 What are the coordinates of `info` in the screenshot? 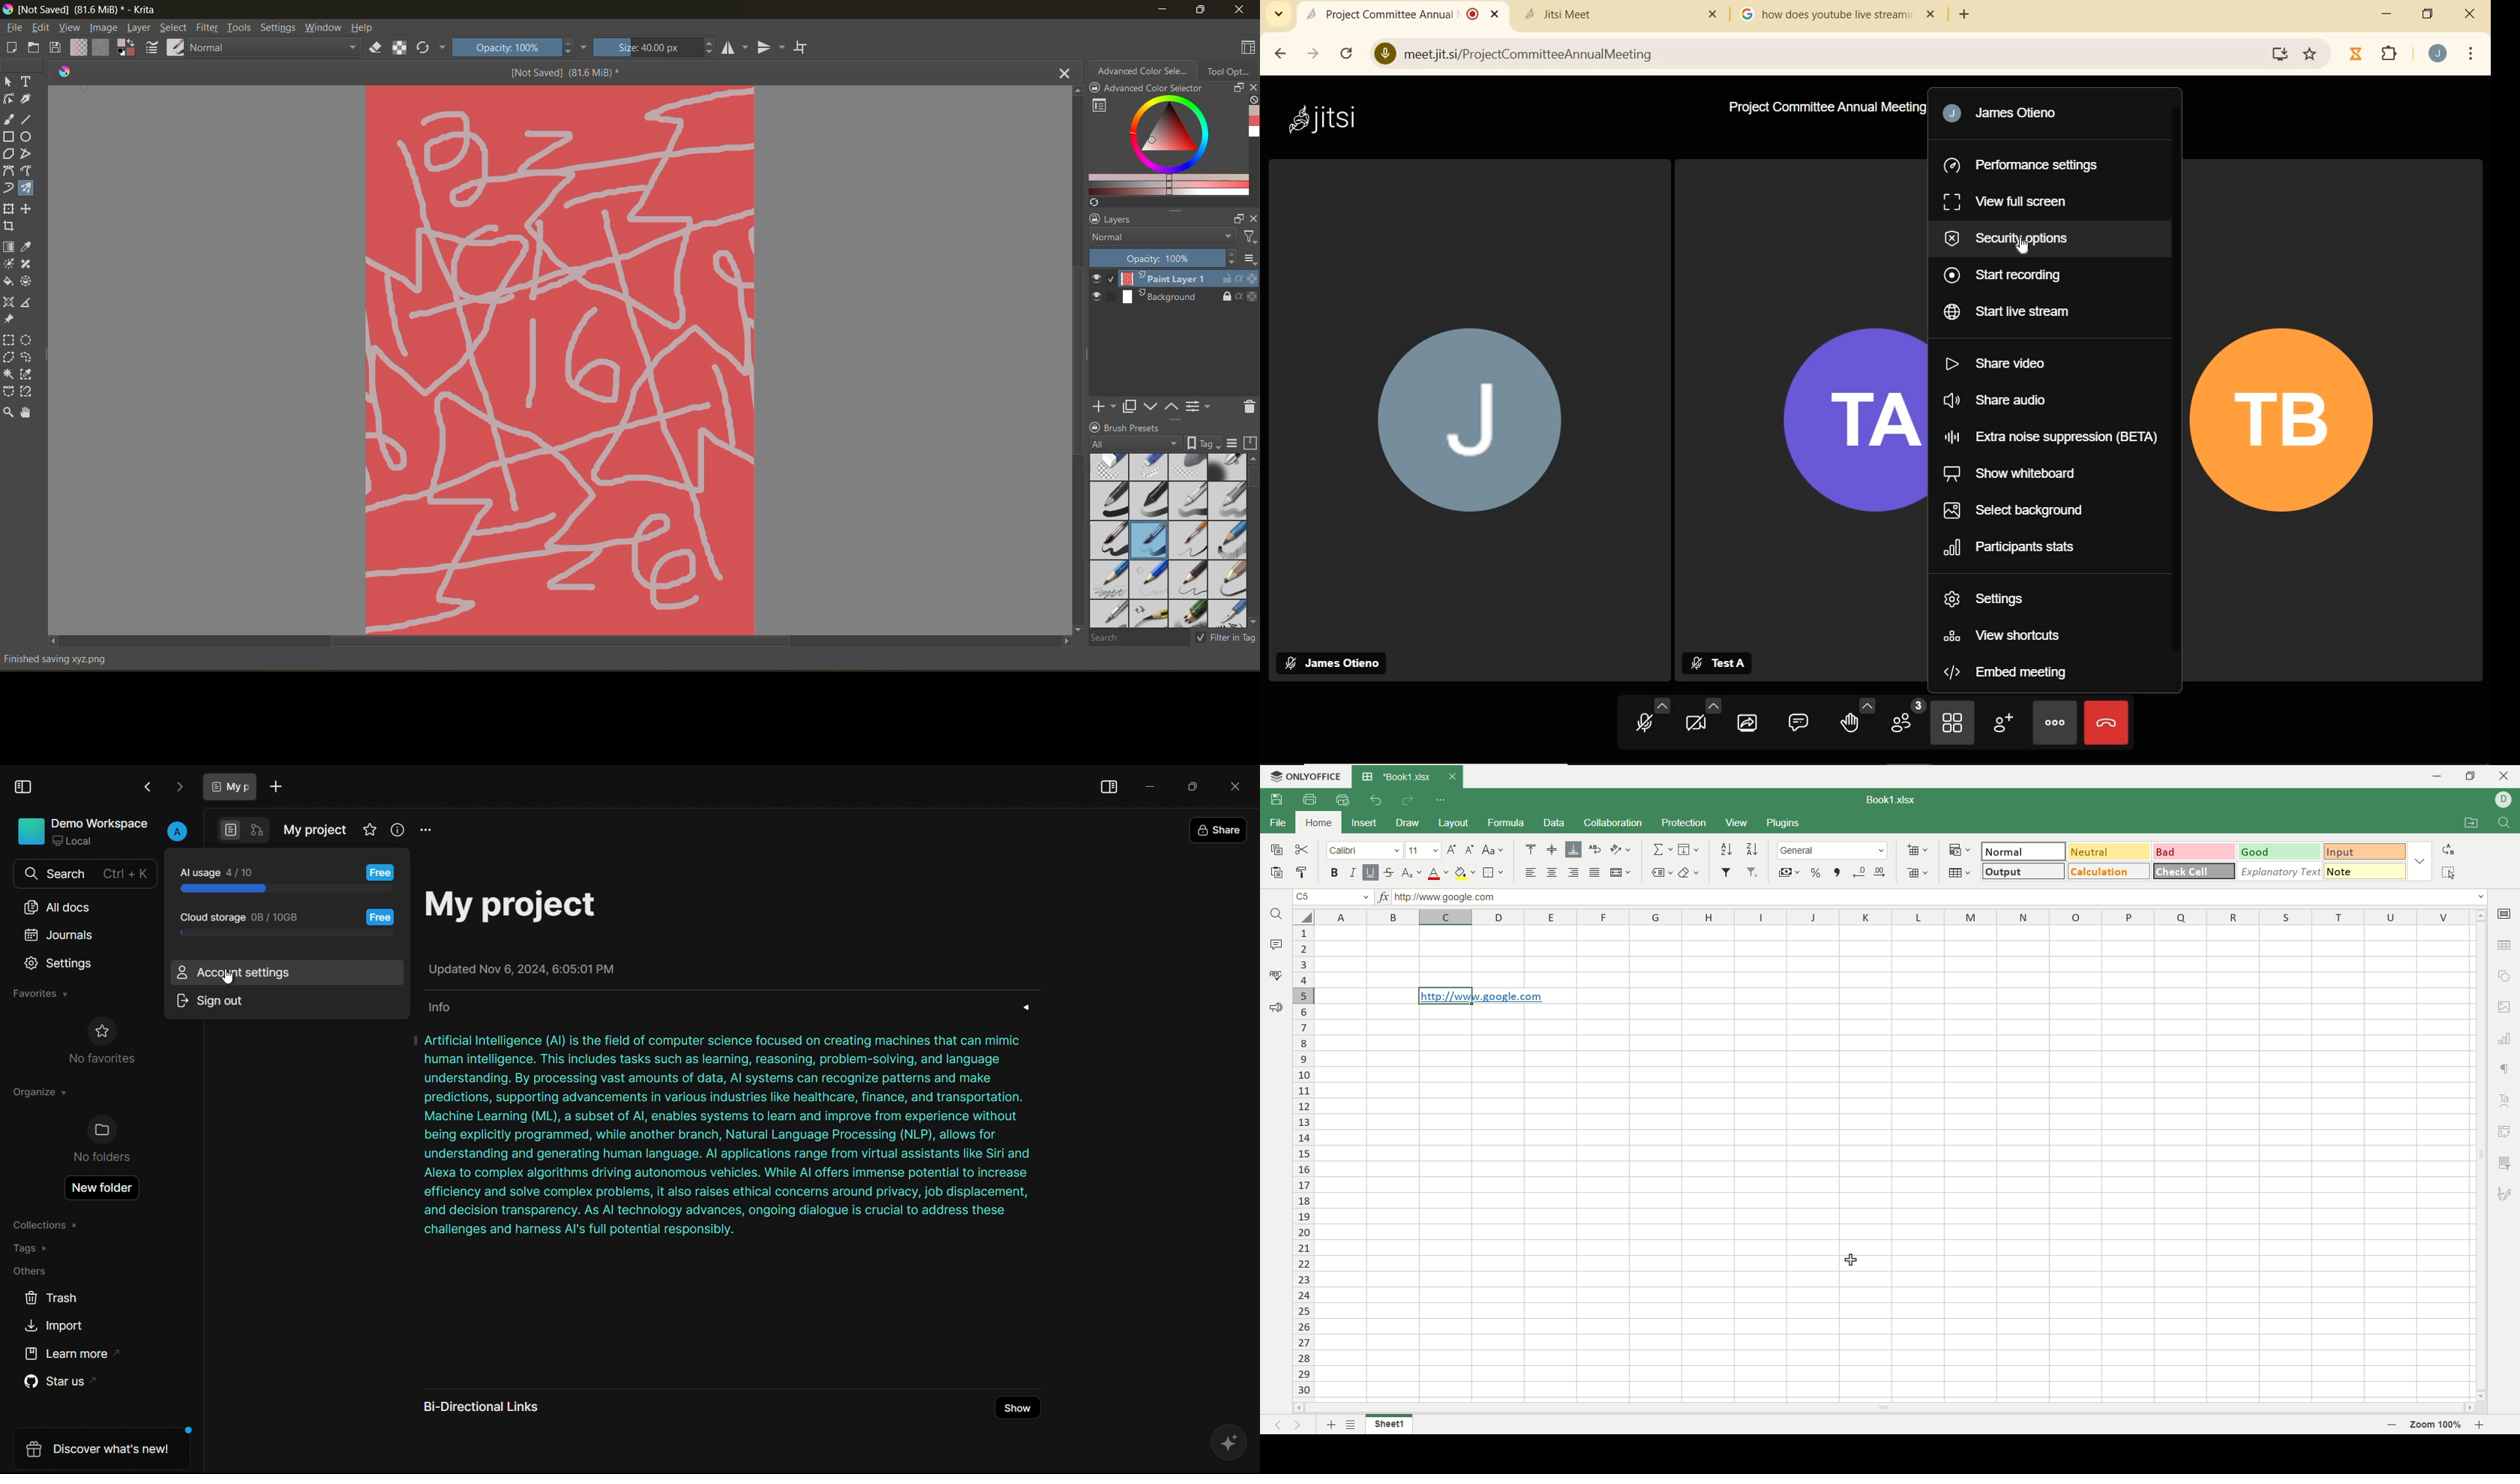 It's located at (397, 831).